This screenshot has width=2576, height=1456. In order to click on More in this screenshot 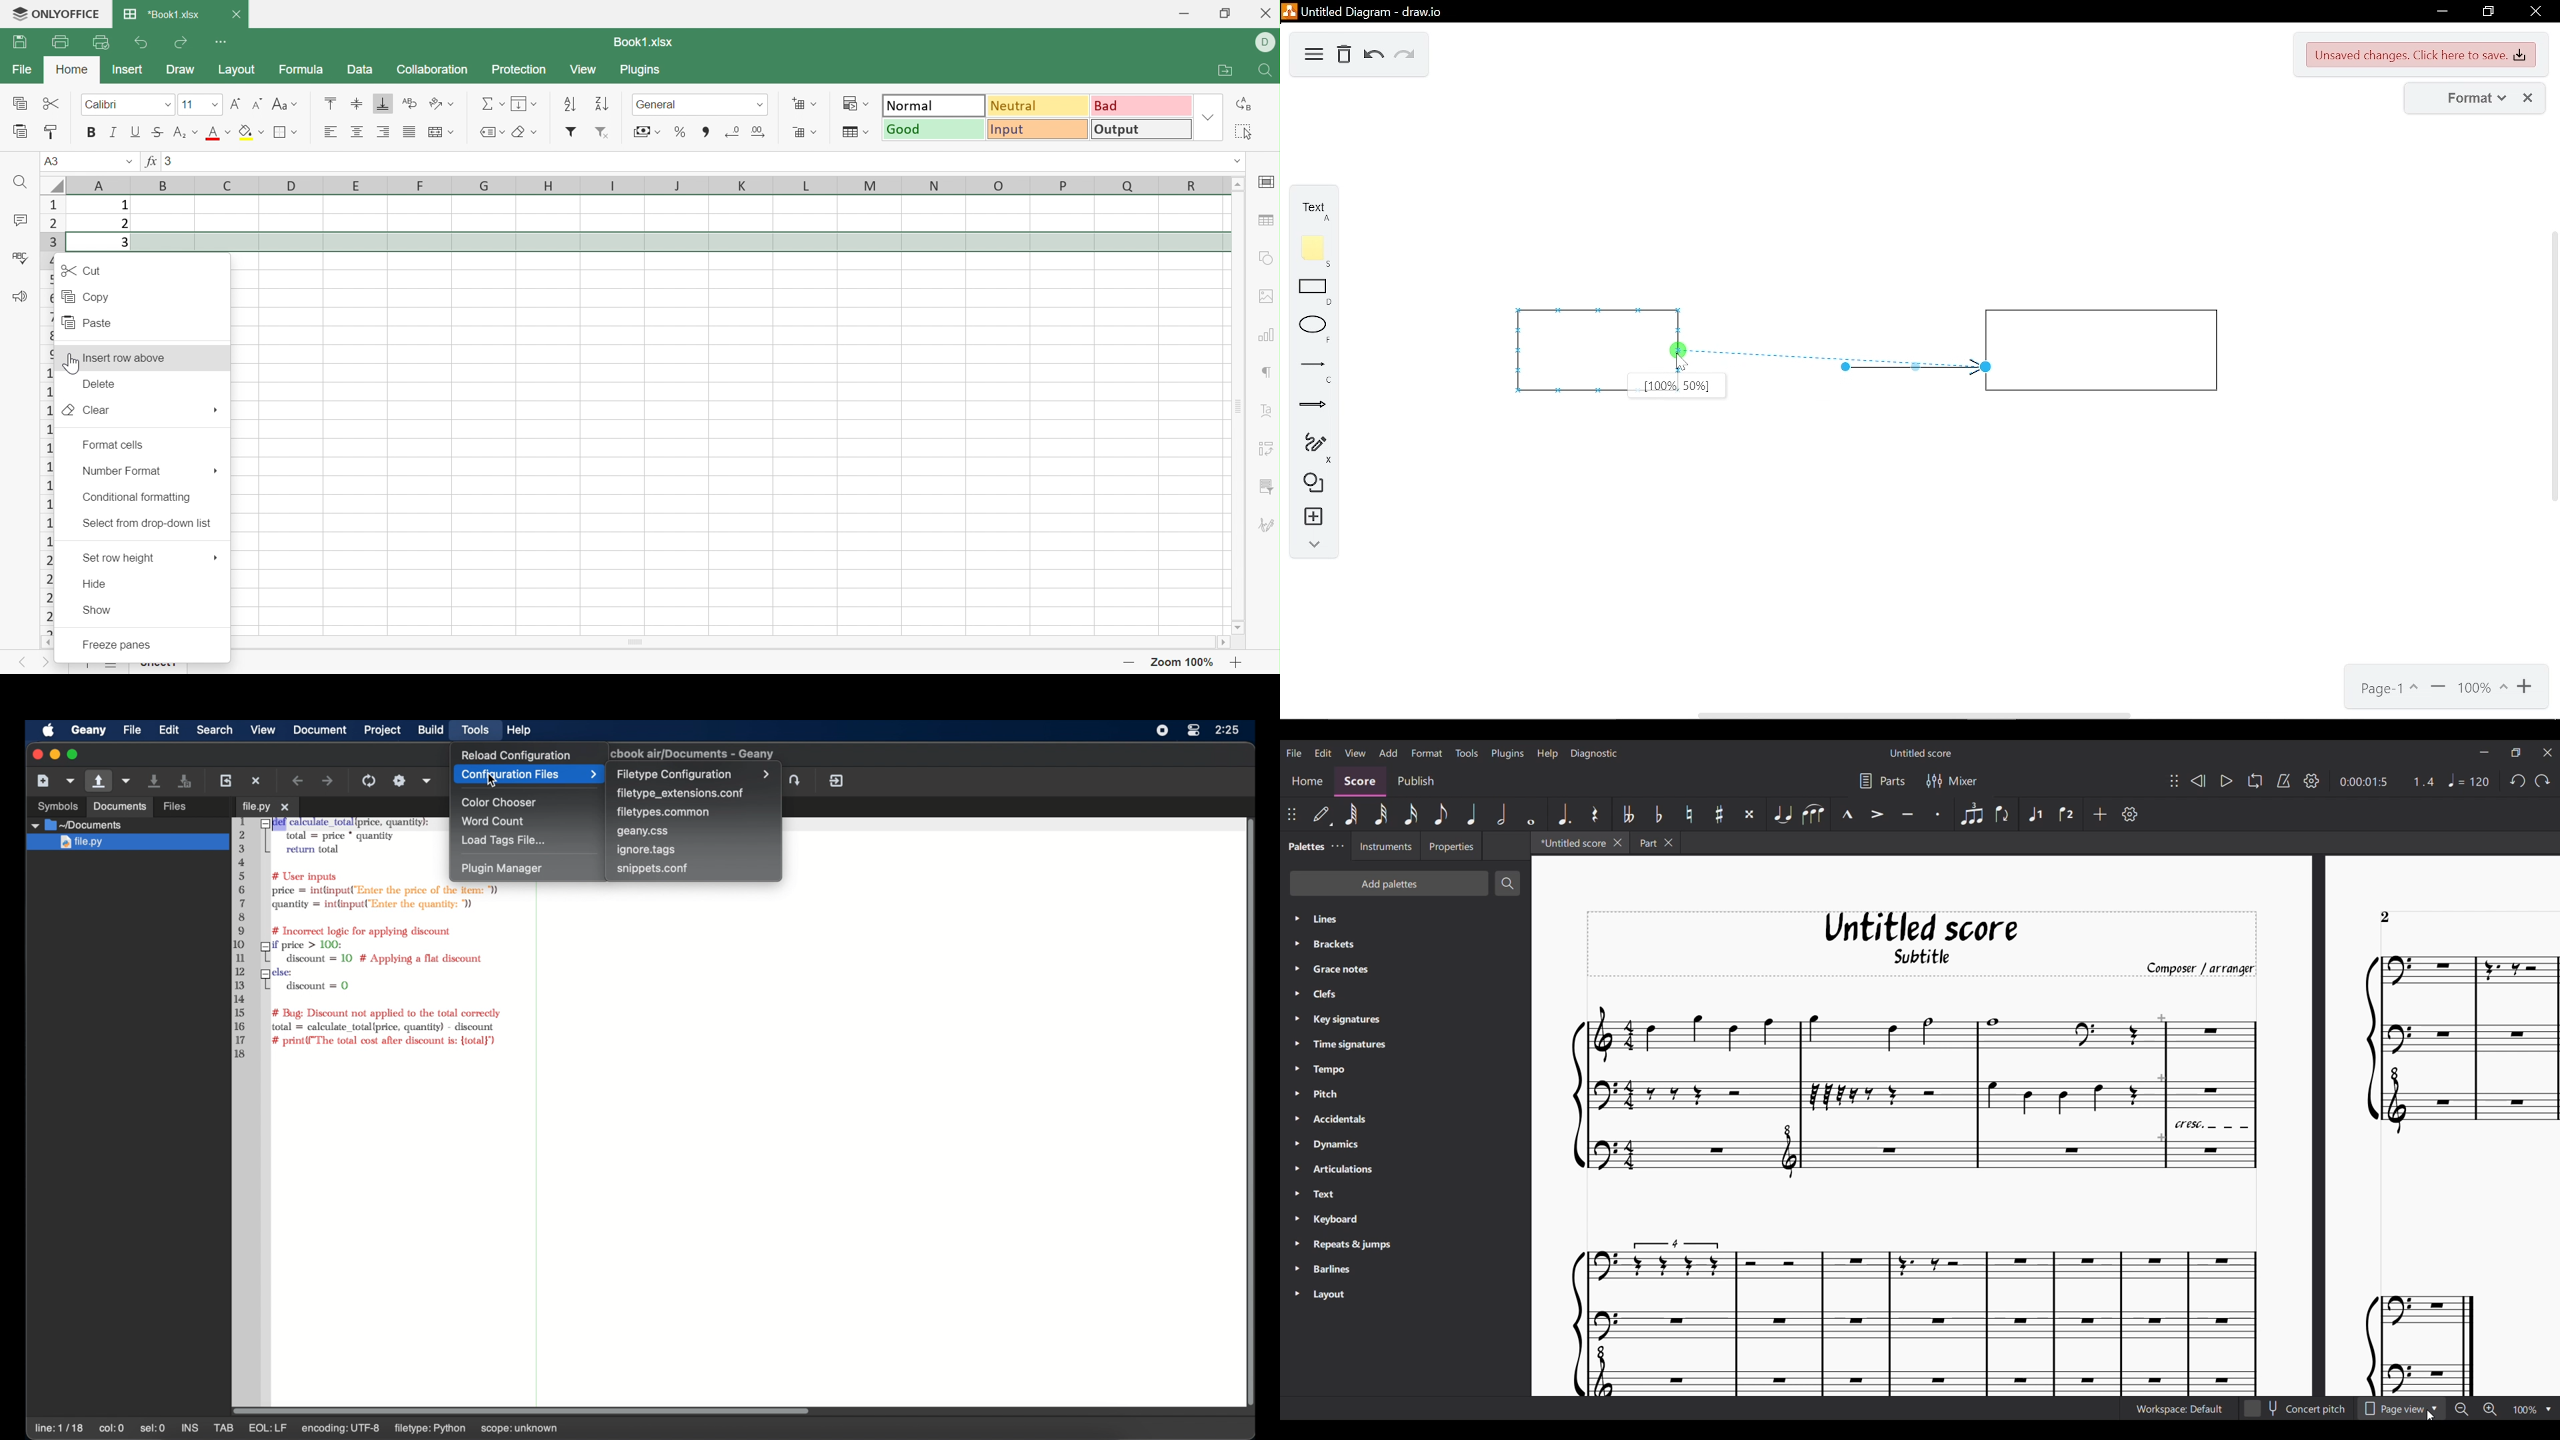, I will do `click(216, 556)`.